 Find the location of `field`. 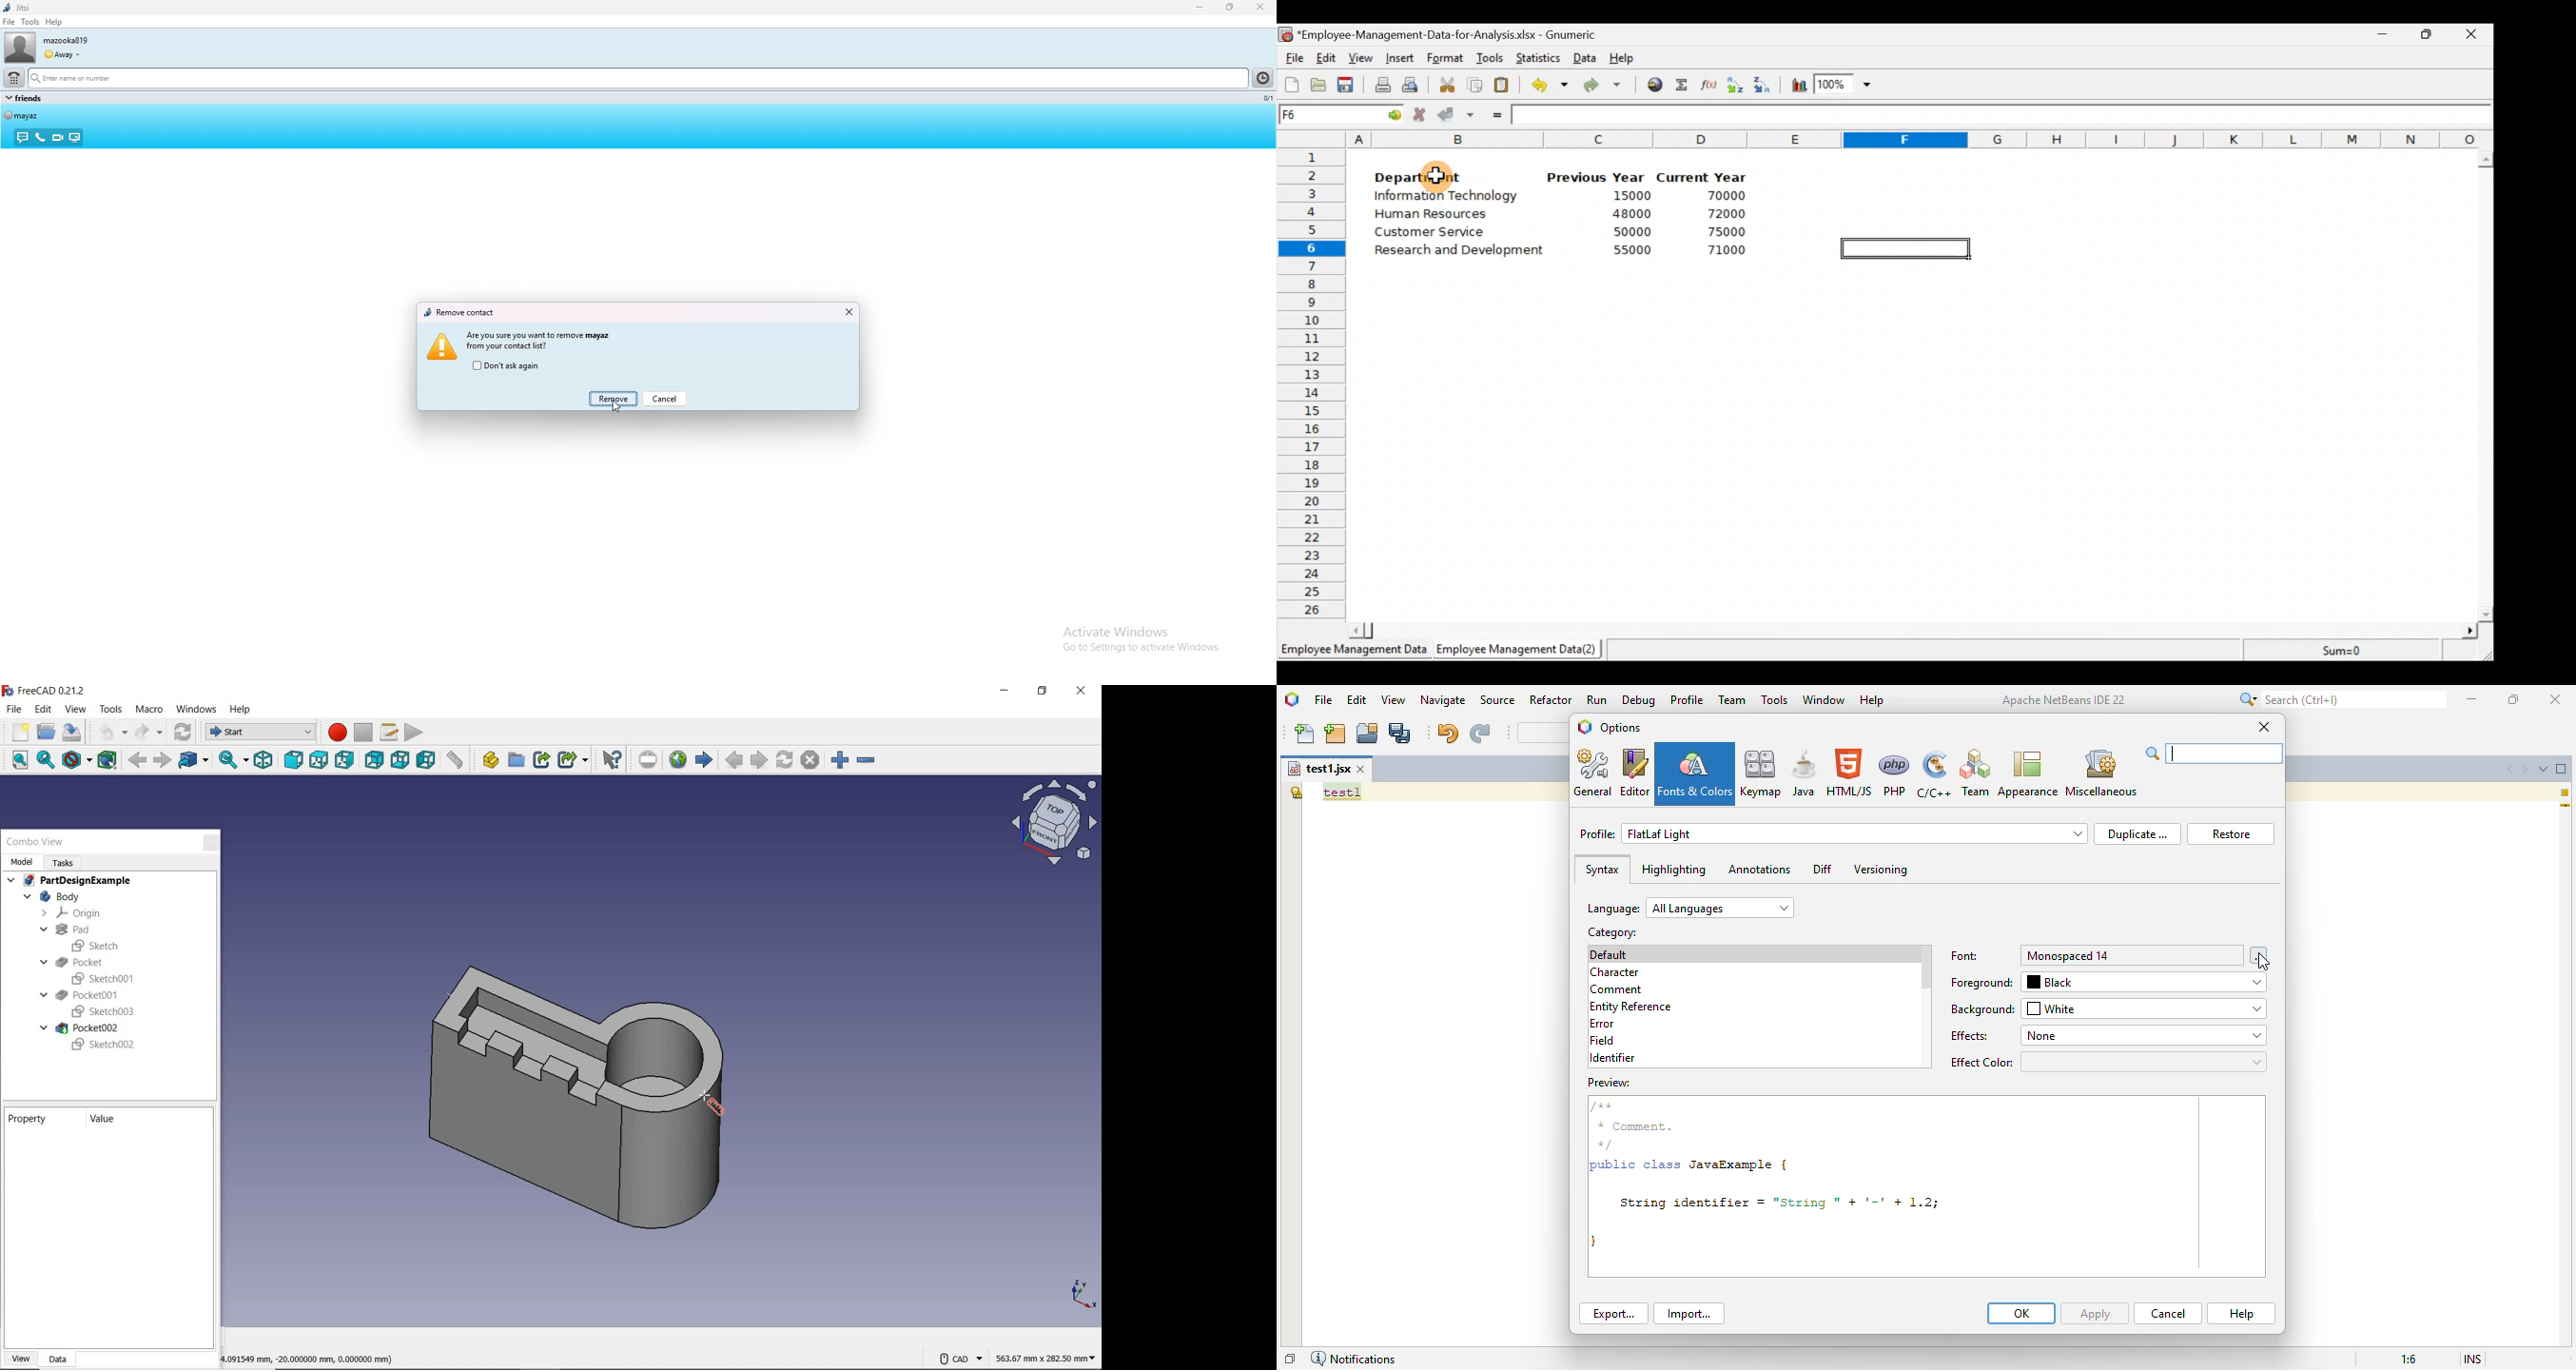

field is located at coordinates (1603, 1041).